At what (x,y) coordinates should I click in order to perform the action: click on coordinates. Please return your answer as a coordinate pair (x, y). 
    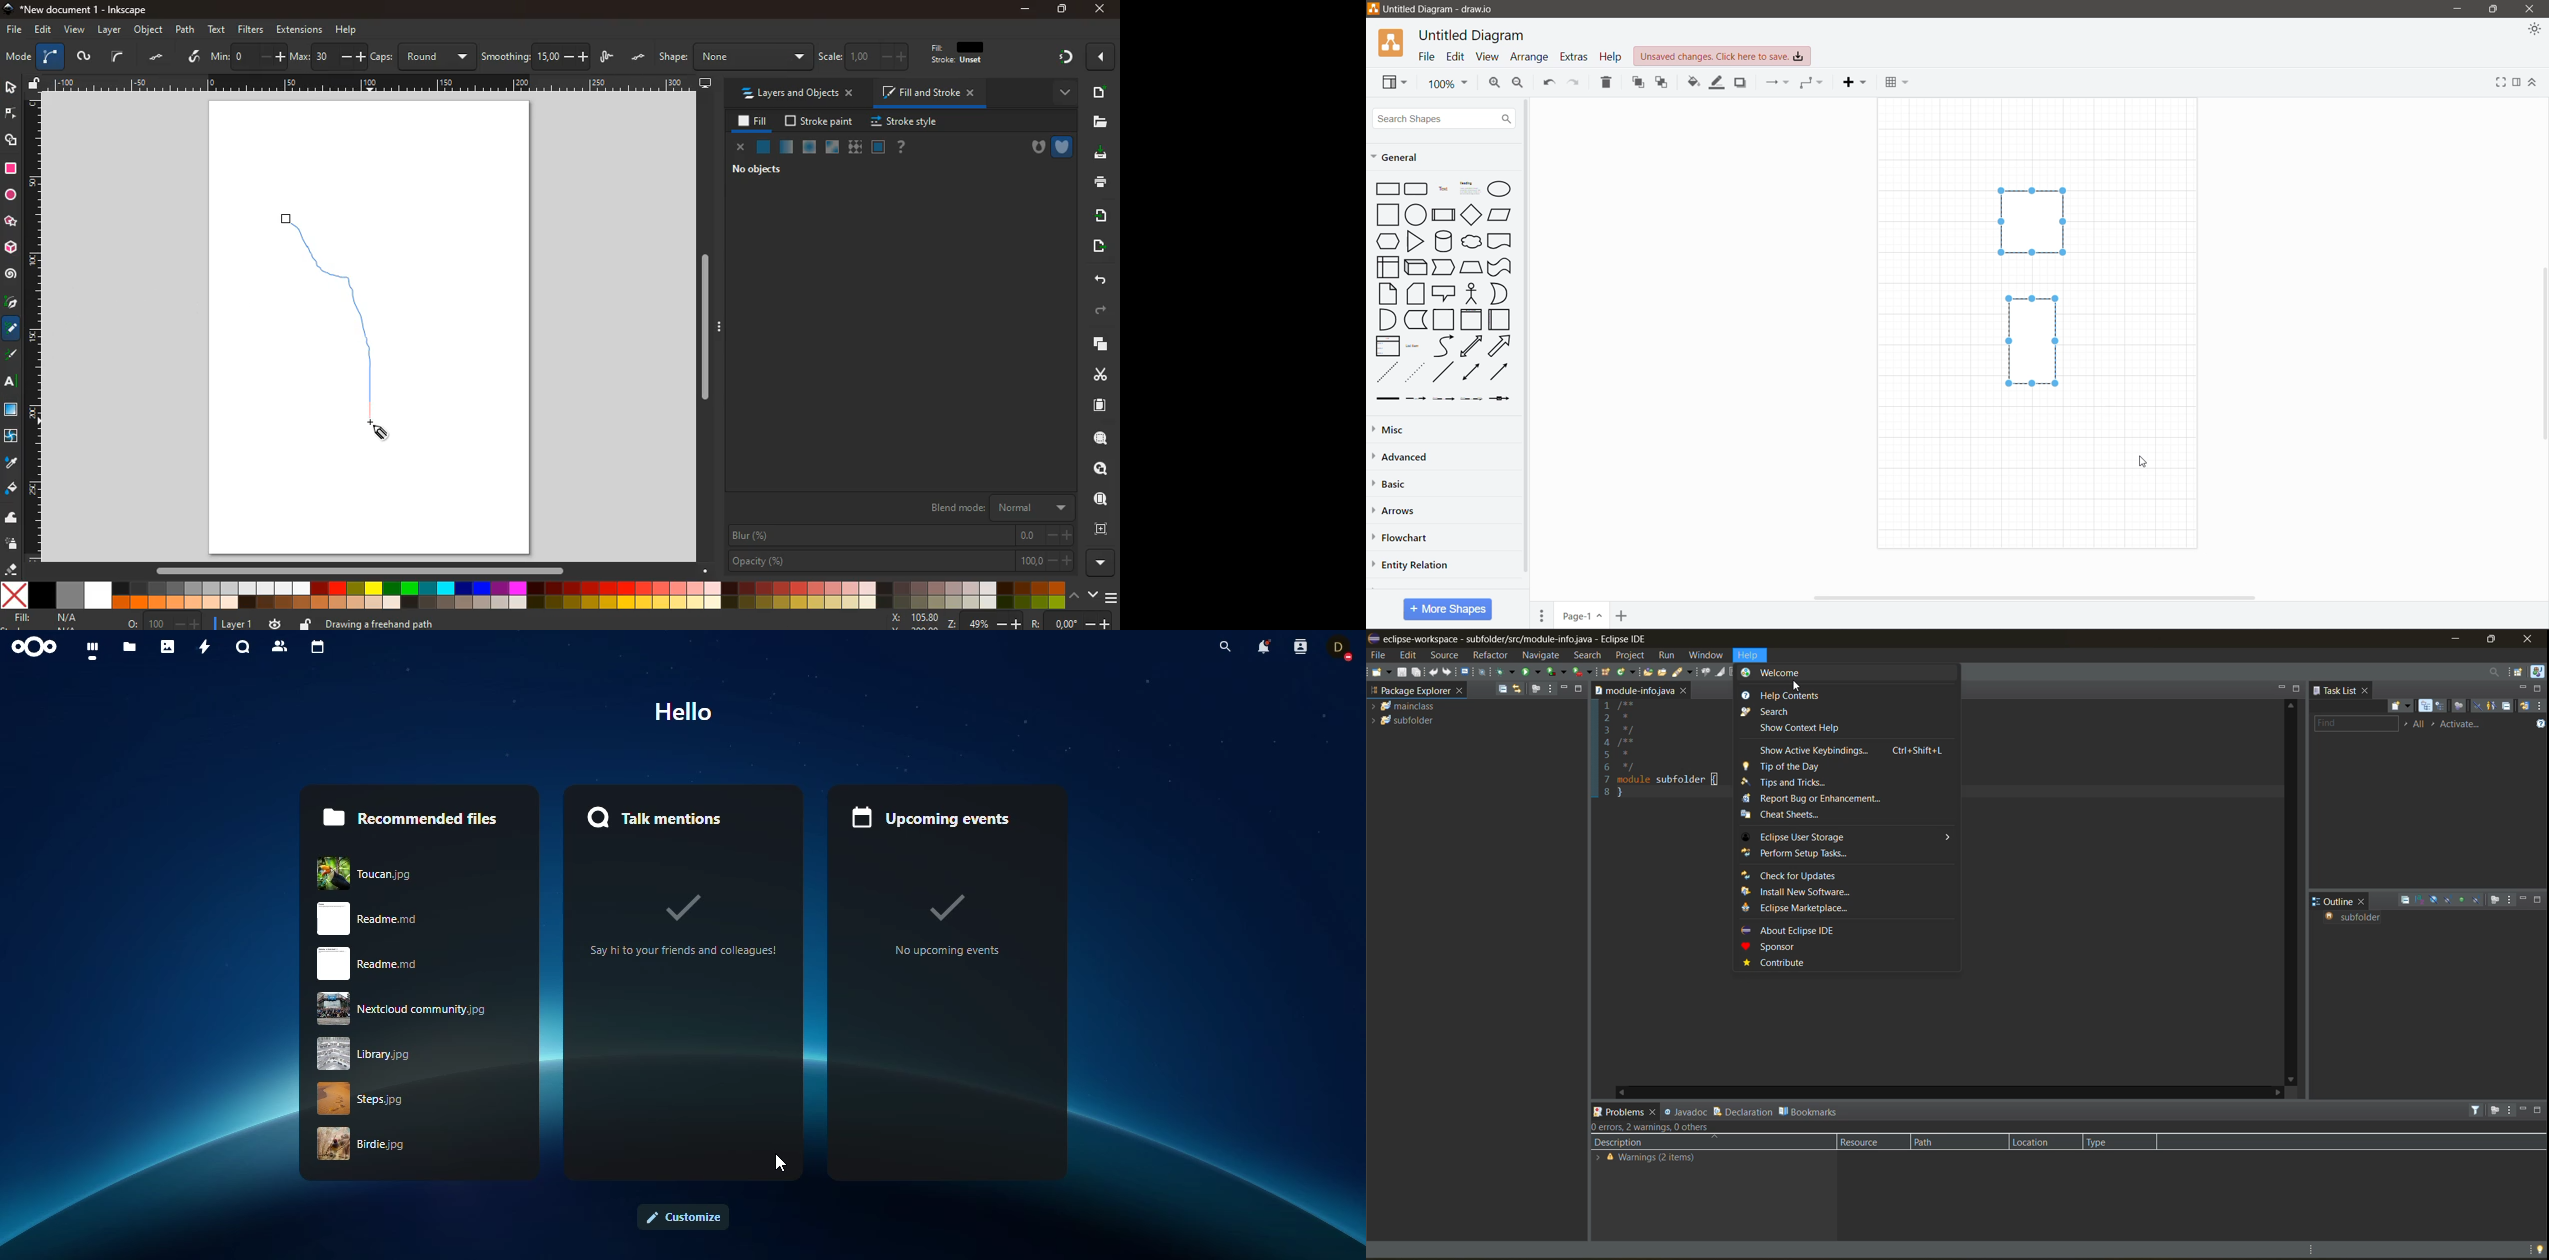
    Looking at the image, I should click on (477, 57).